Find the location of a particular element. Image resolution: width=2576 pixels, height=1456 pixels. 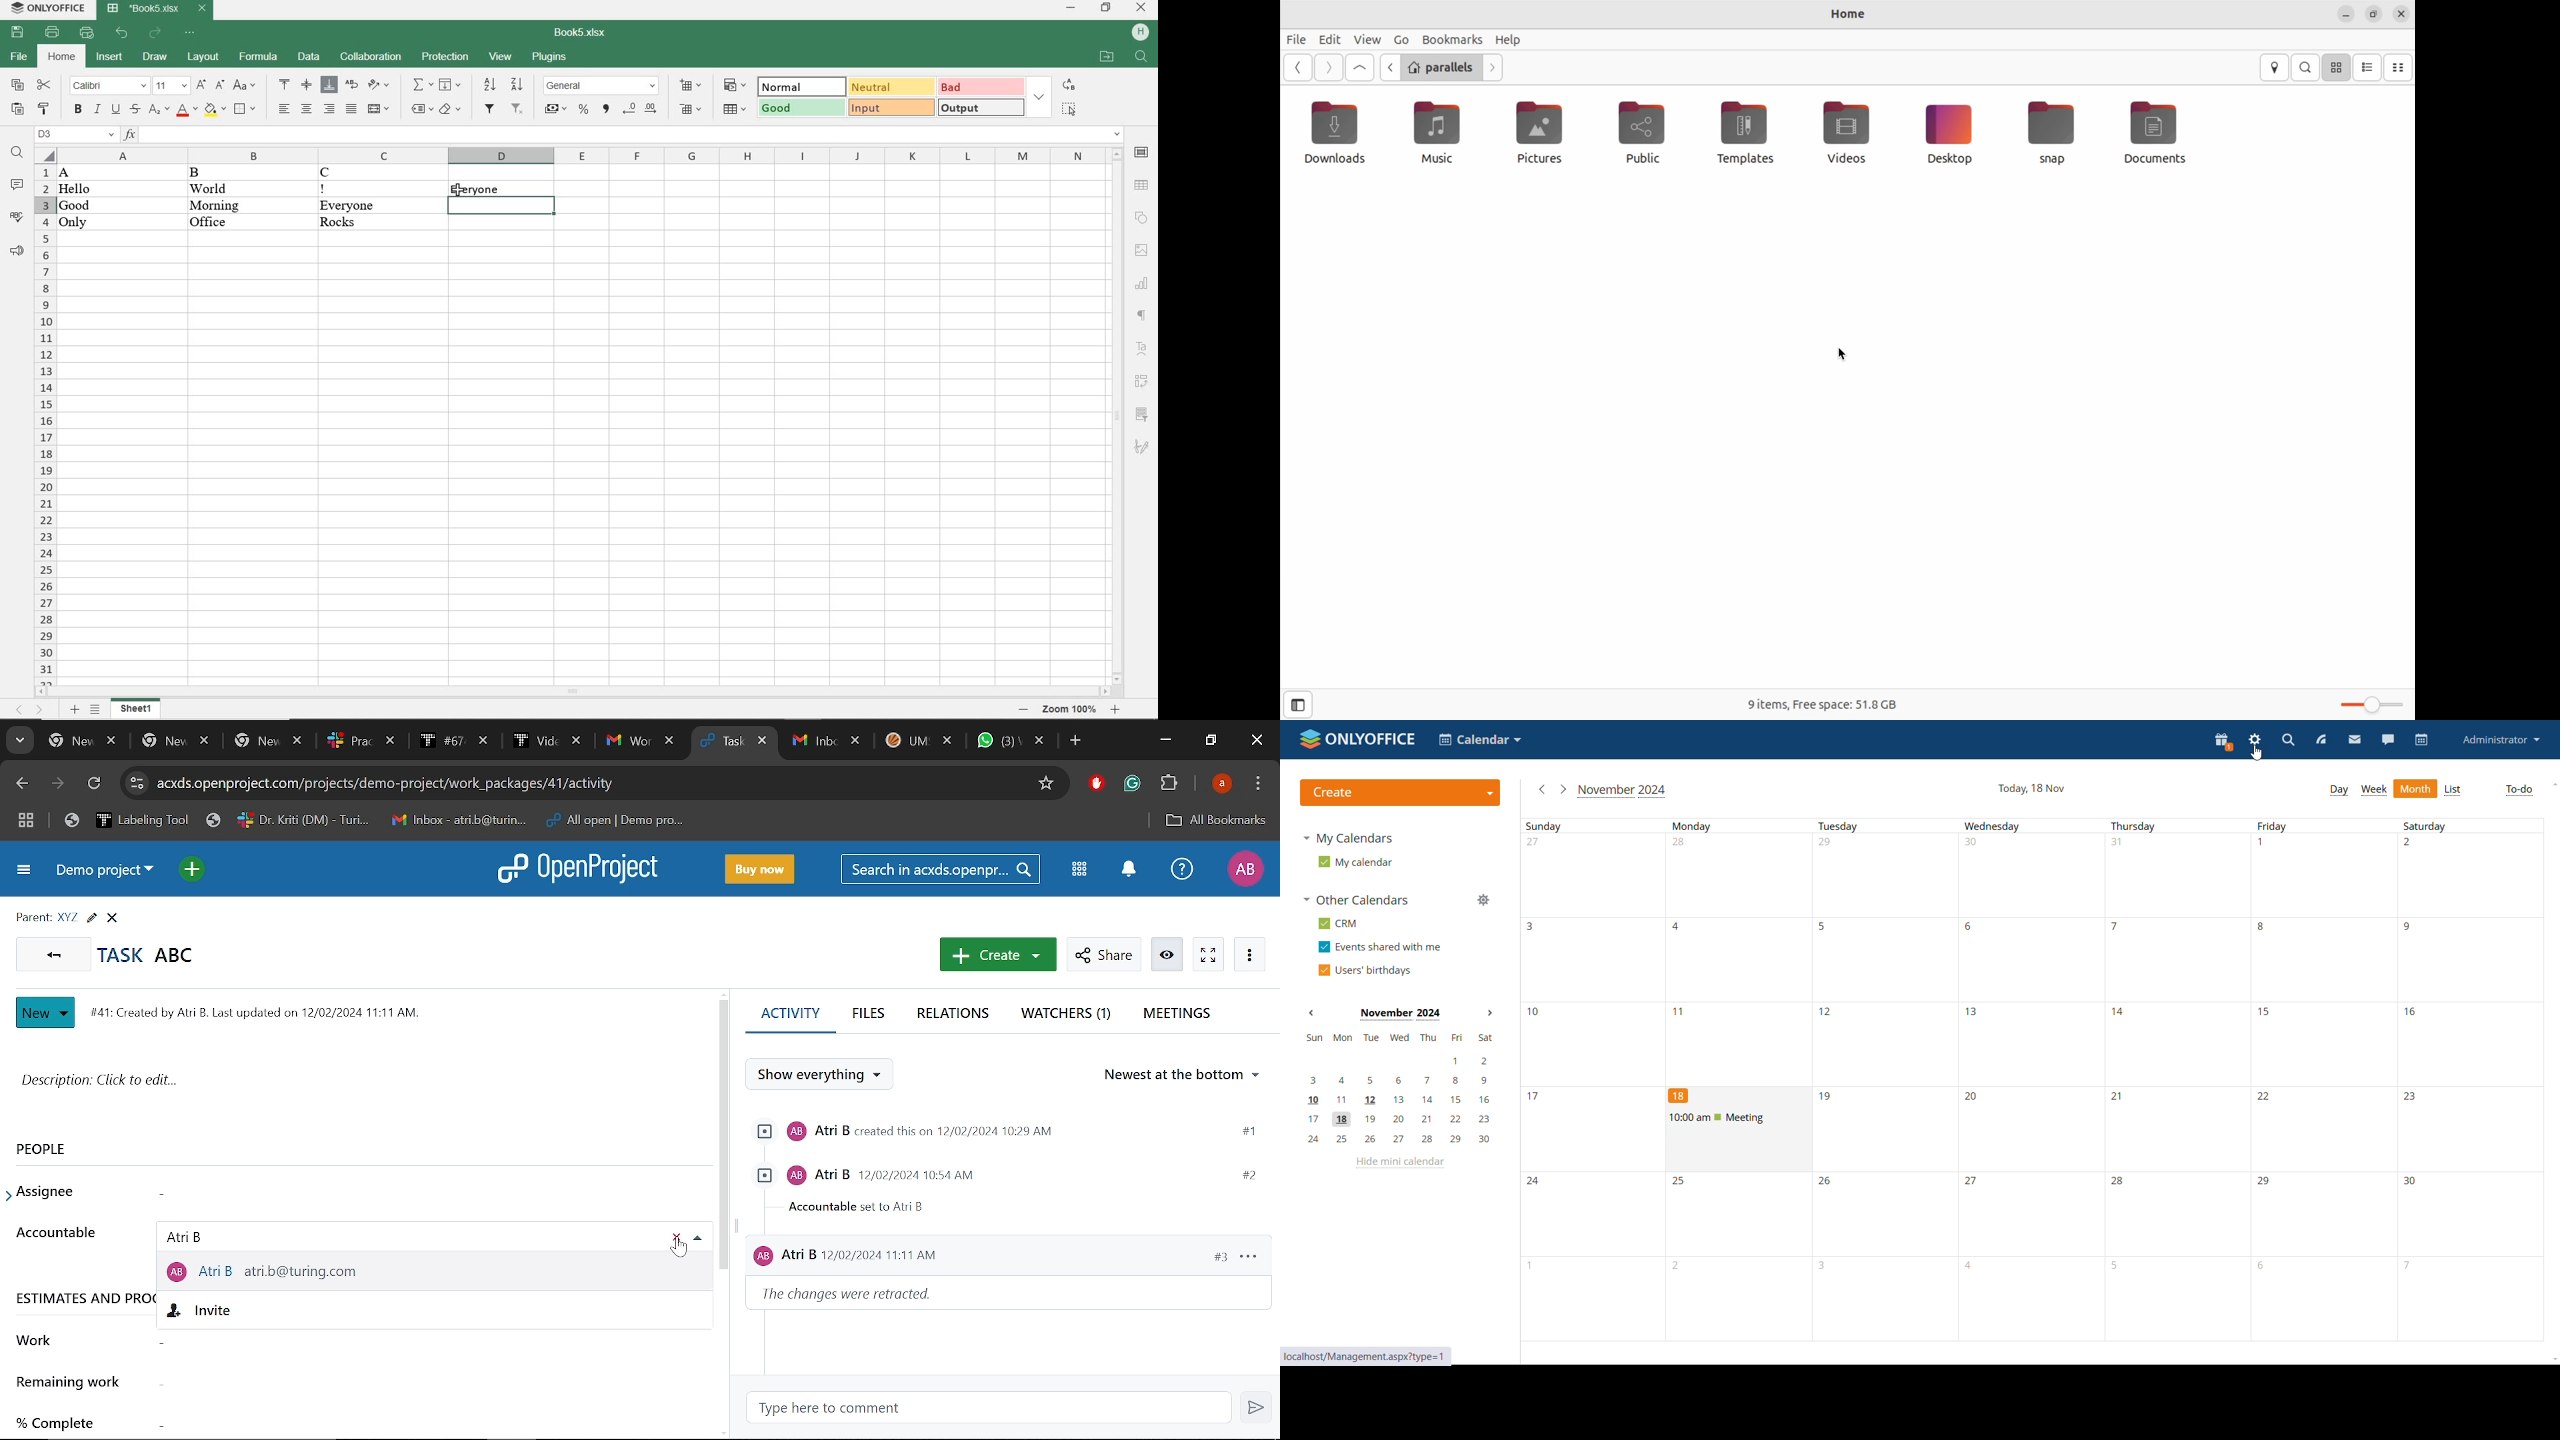

insert is located at coordinates (110, 59).